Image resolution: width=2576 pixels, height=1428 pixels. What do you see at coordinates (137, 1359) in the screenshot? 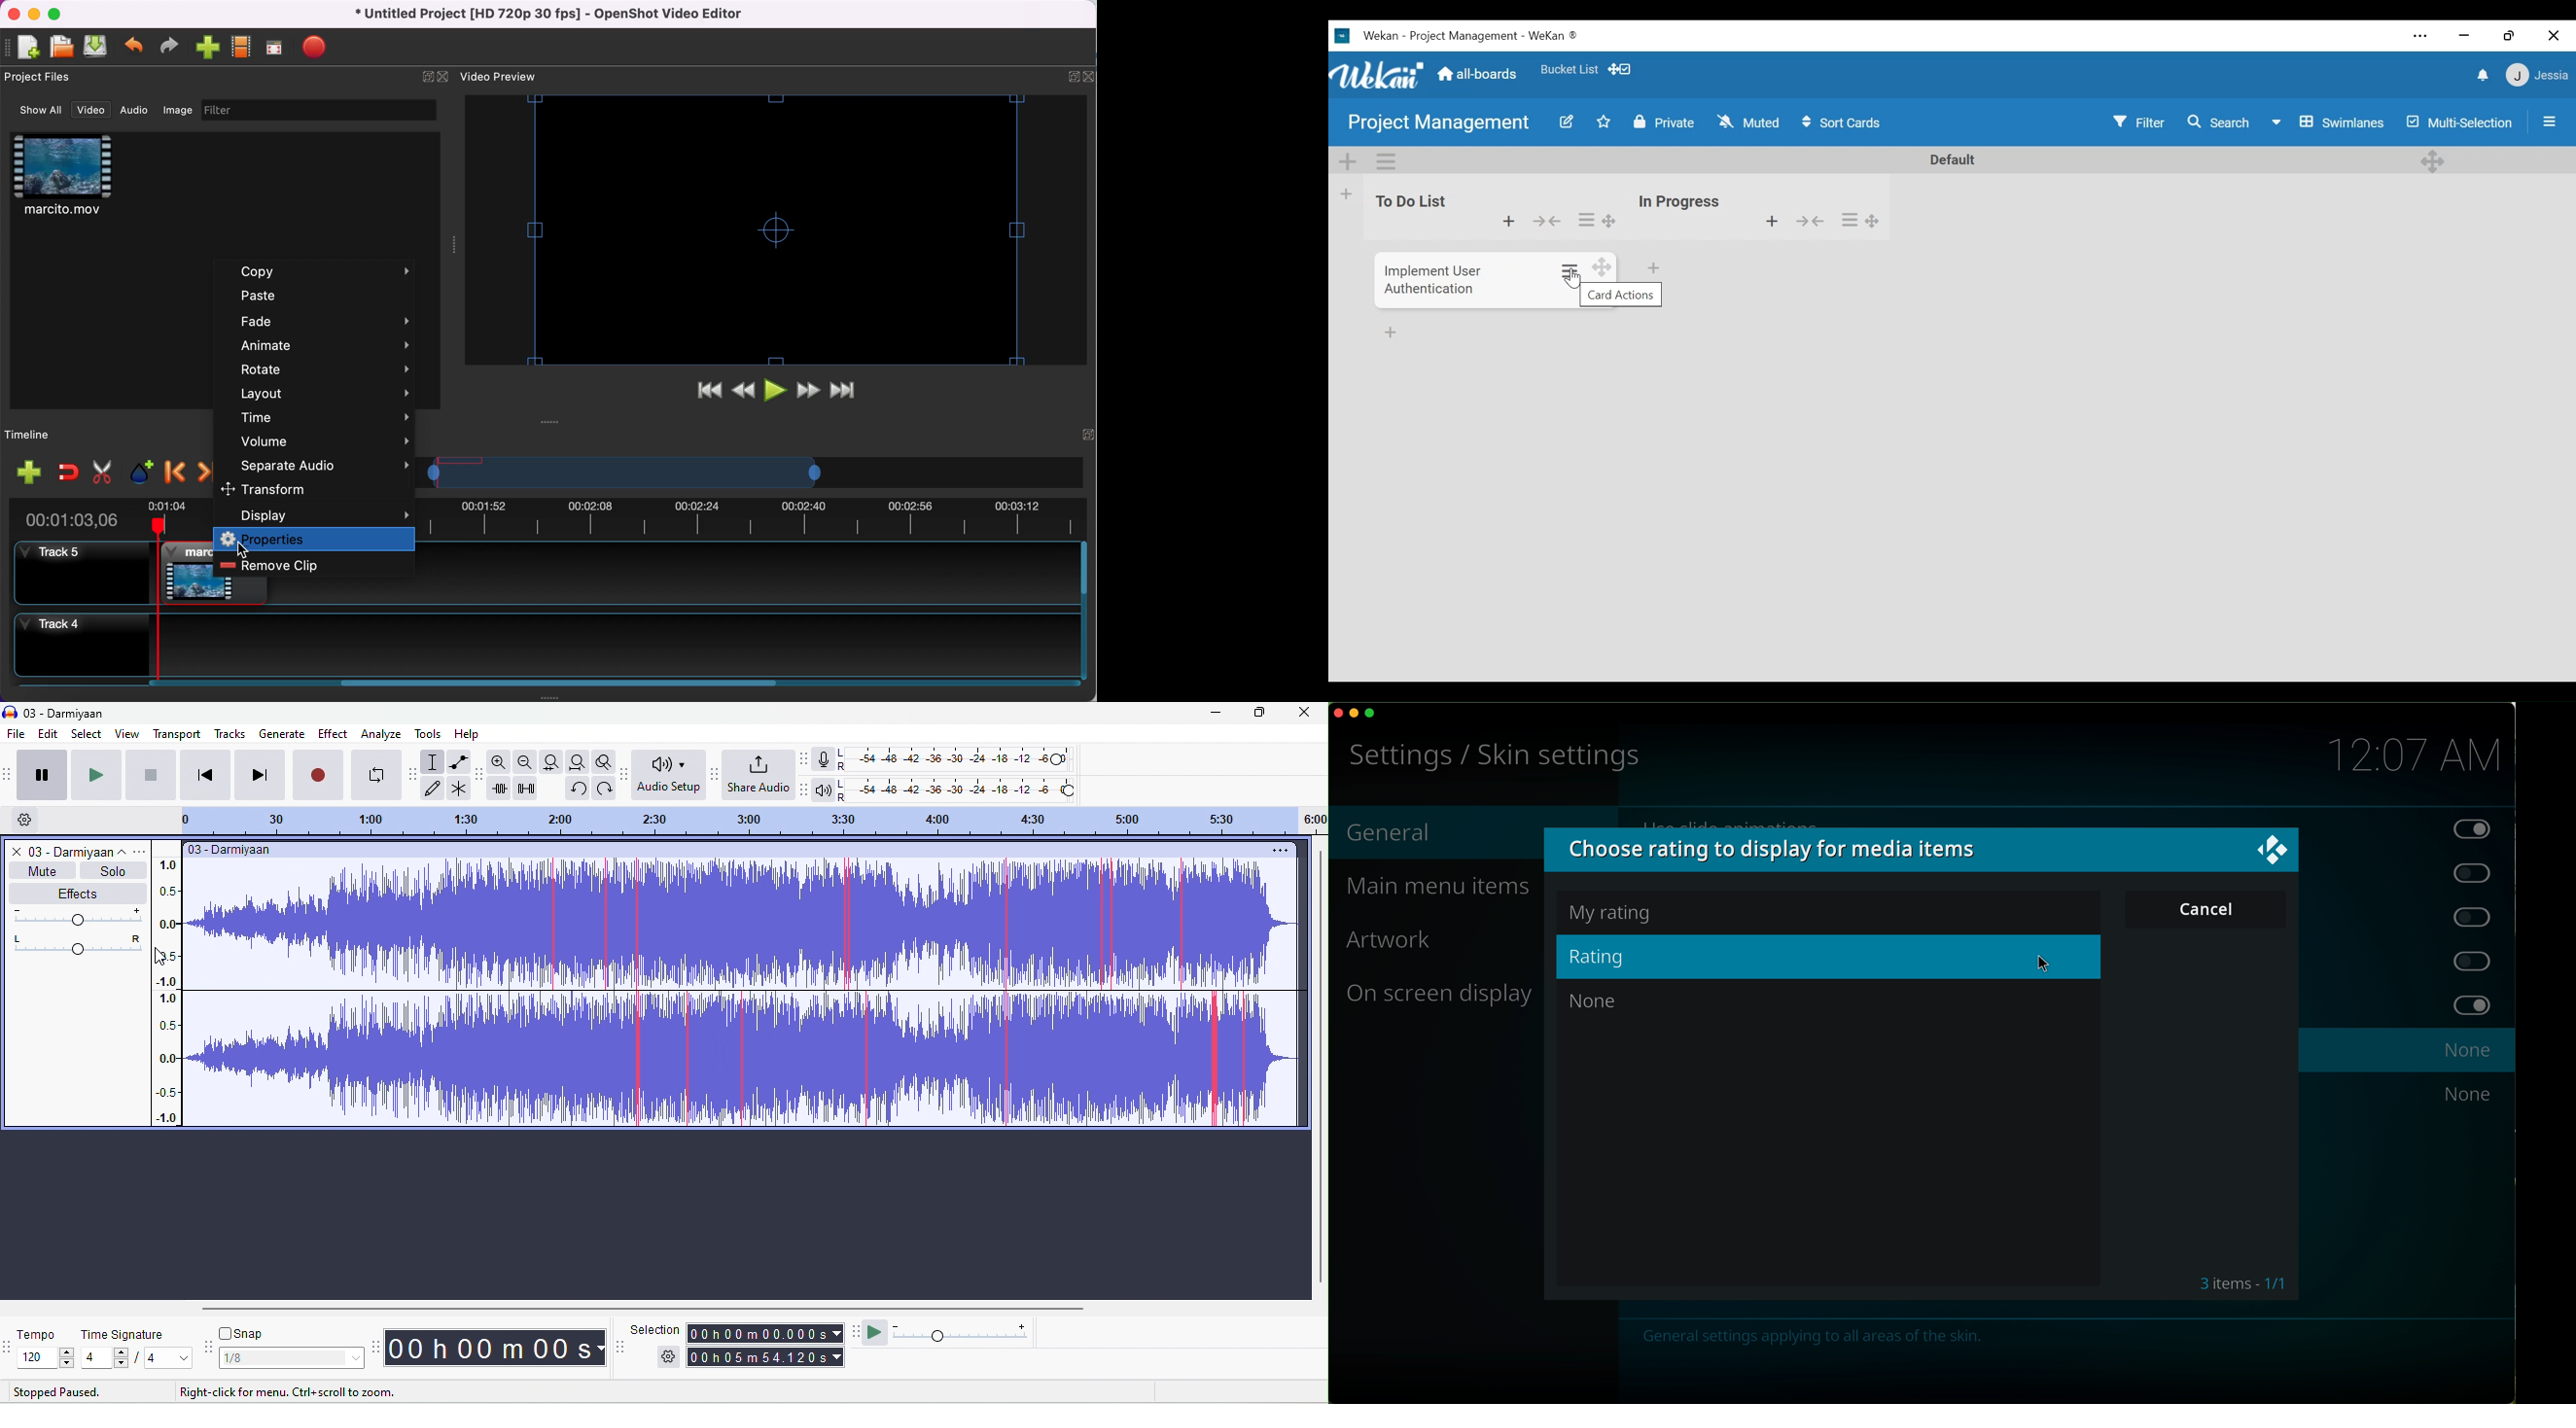
I see `select time signature` at bounding box center [137, 1359].